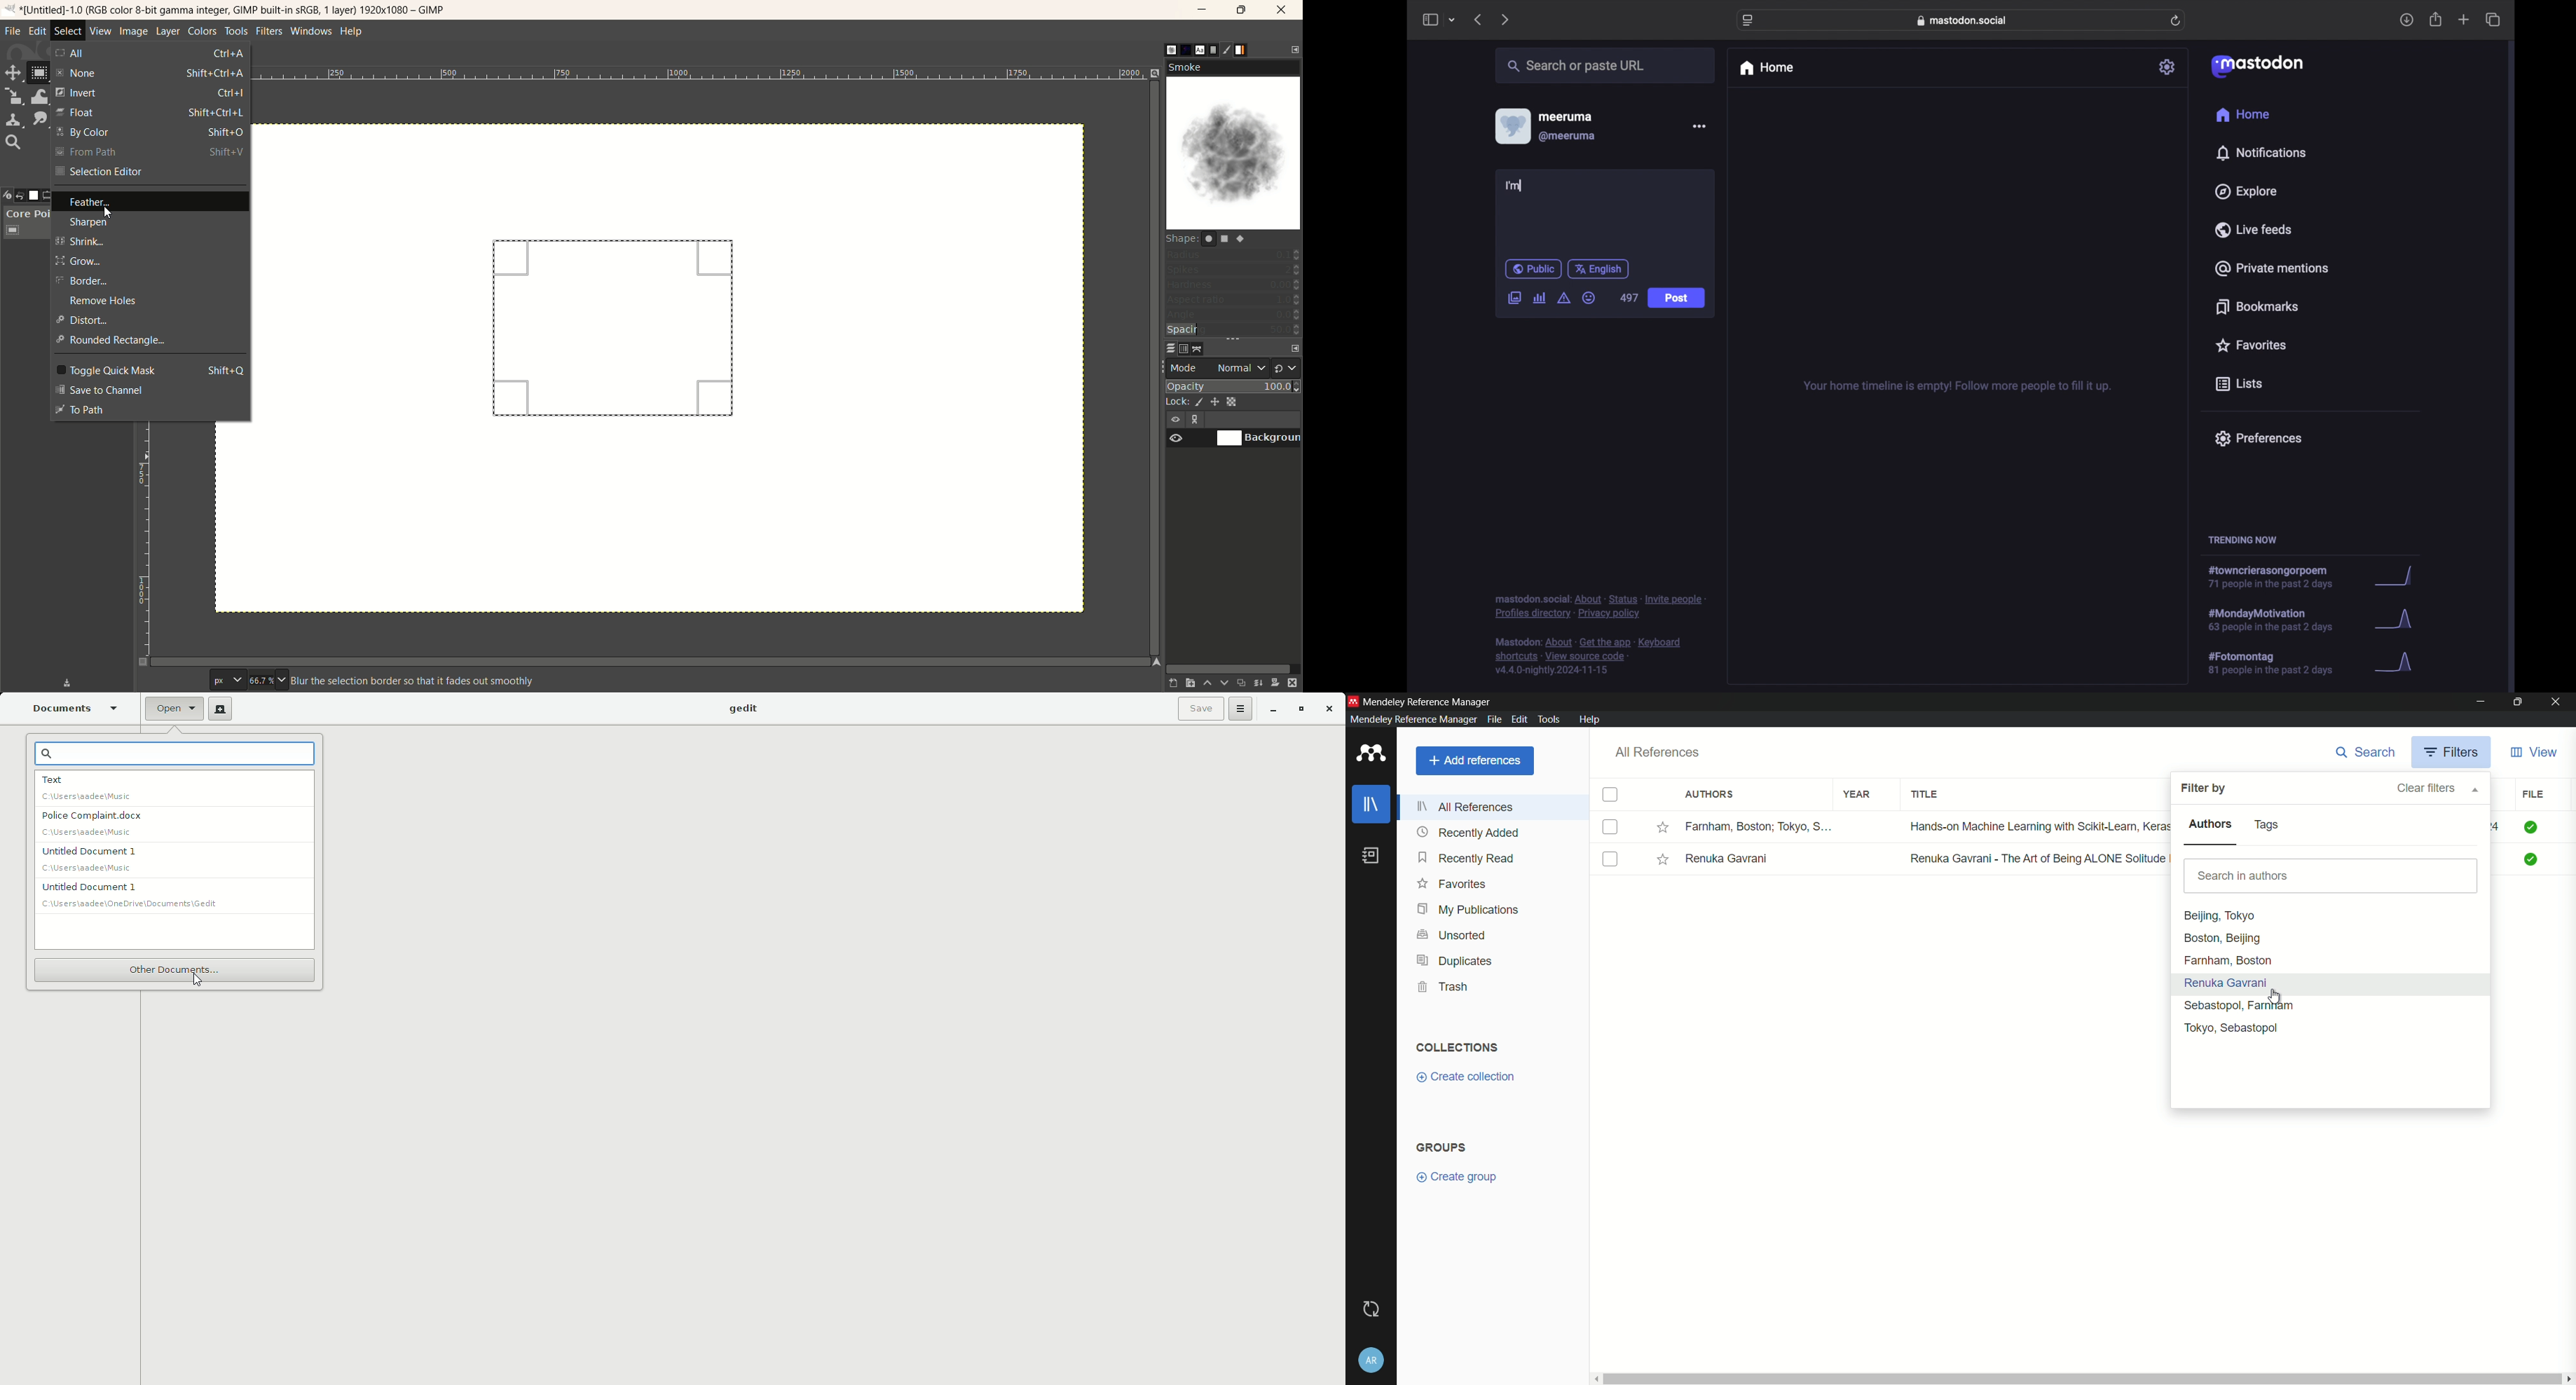 Image resolution: width=2576 pixels, height=1400 pixels. Describe the element at coordinates (2406, 20) in the screenshot. I see `downloads` at that location.